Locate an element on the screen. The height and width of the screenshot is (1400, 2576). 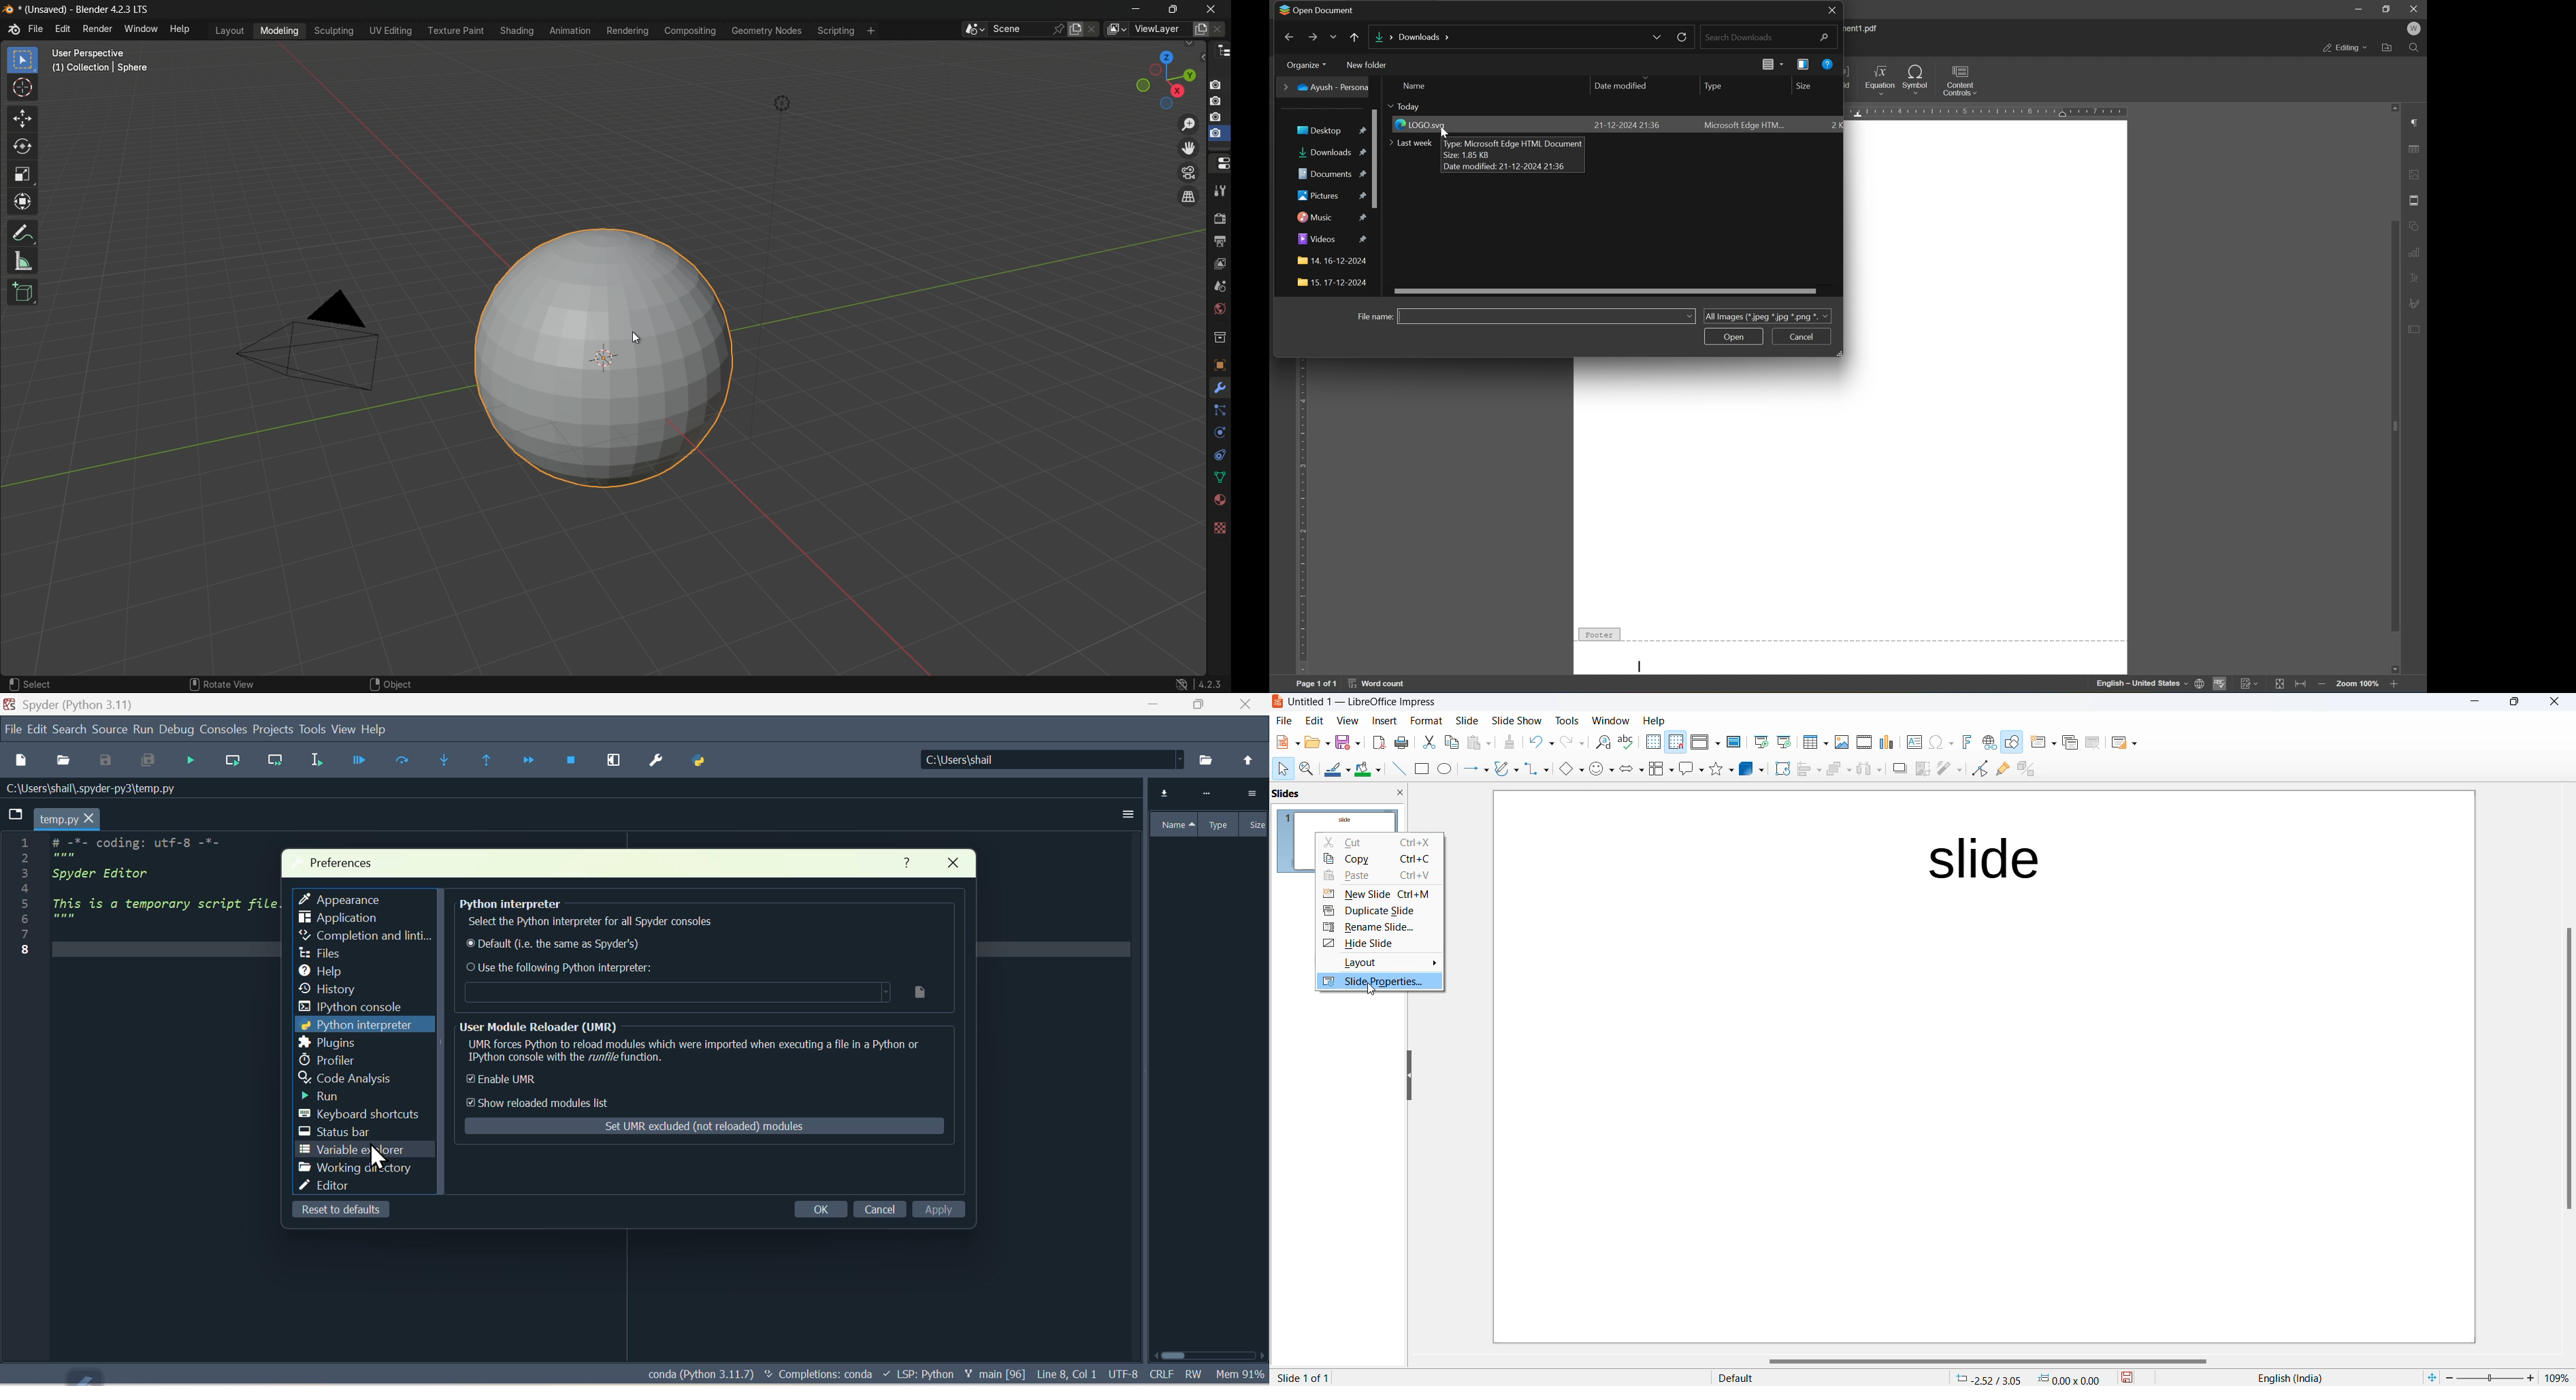
history is located at coordinates (325, 989).